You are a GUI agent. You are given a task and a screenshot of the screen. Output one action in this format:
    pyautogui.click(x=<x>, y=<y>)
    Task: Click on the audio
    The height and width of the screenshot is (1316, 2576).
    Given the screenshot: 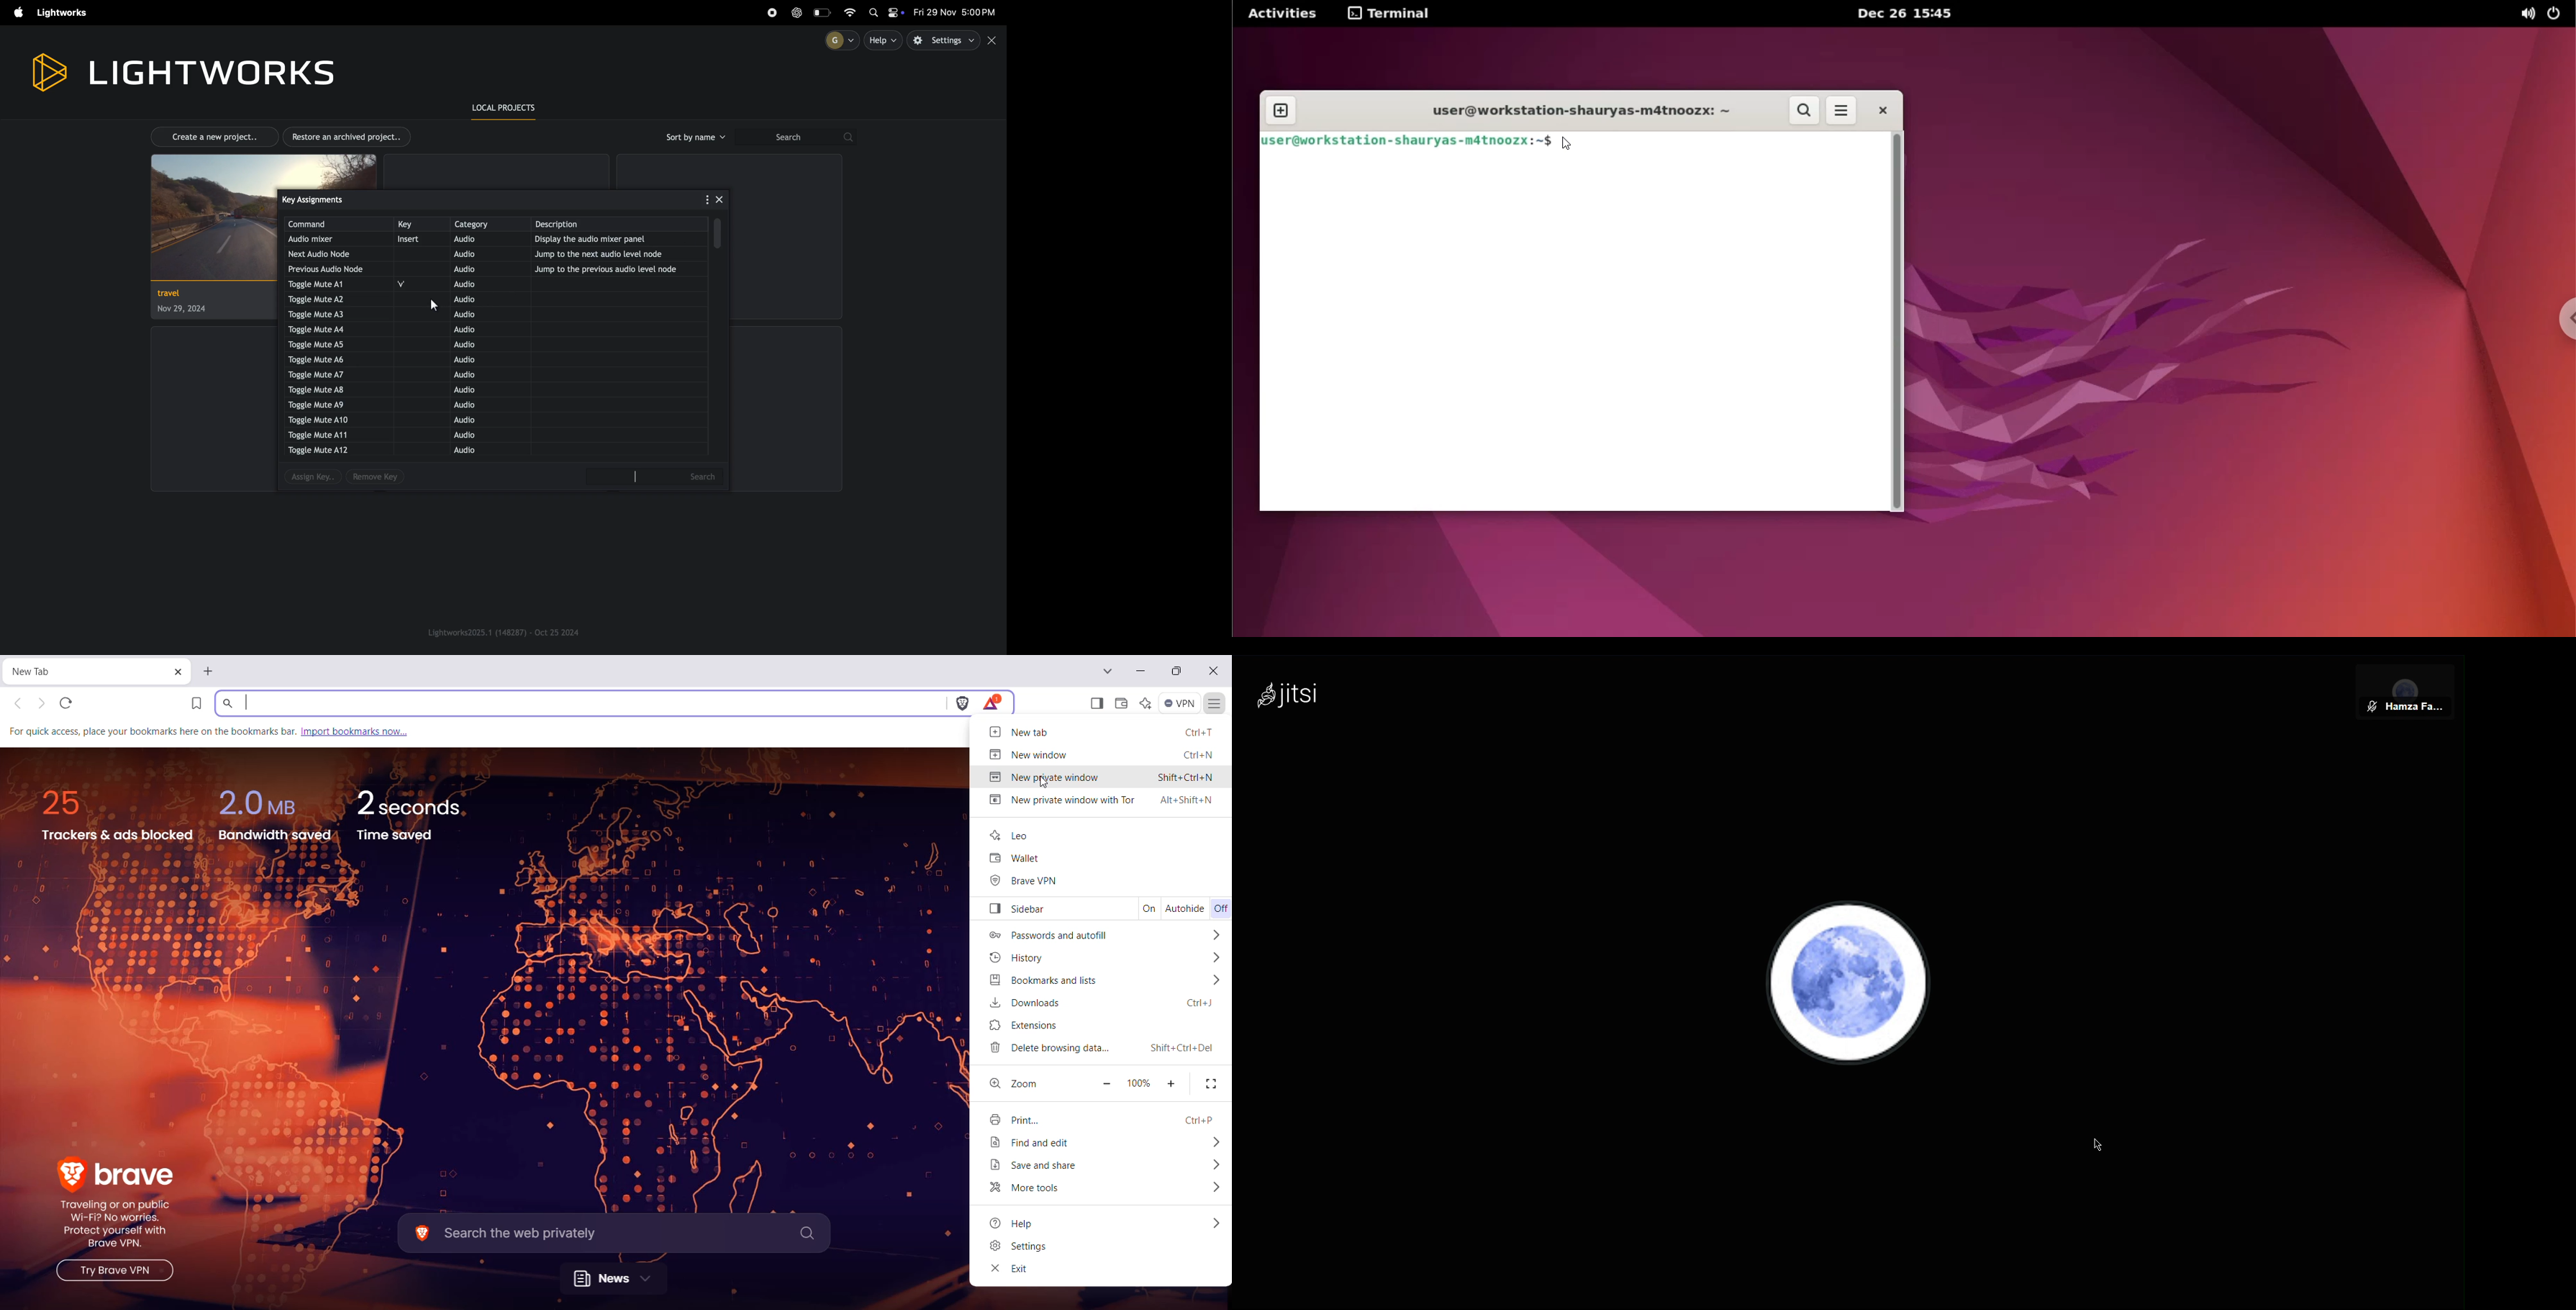 What is the action you would take?
    pyautogui.click(x=478, y=268)
    